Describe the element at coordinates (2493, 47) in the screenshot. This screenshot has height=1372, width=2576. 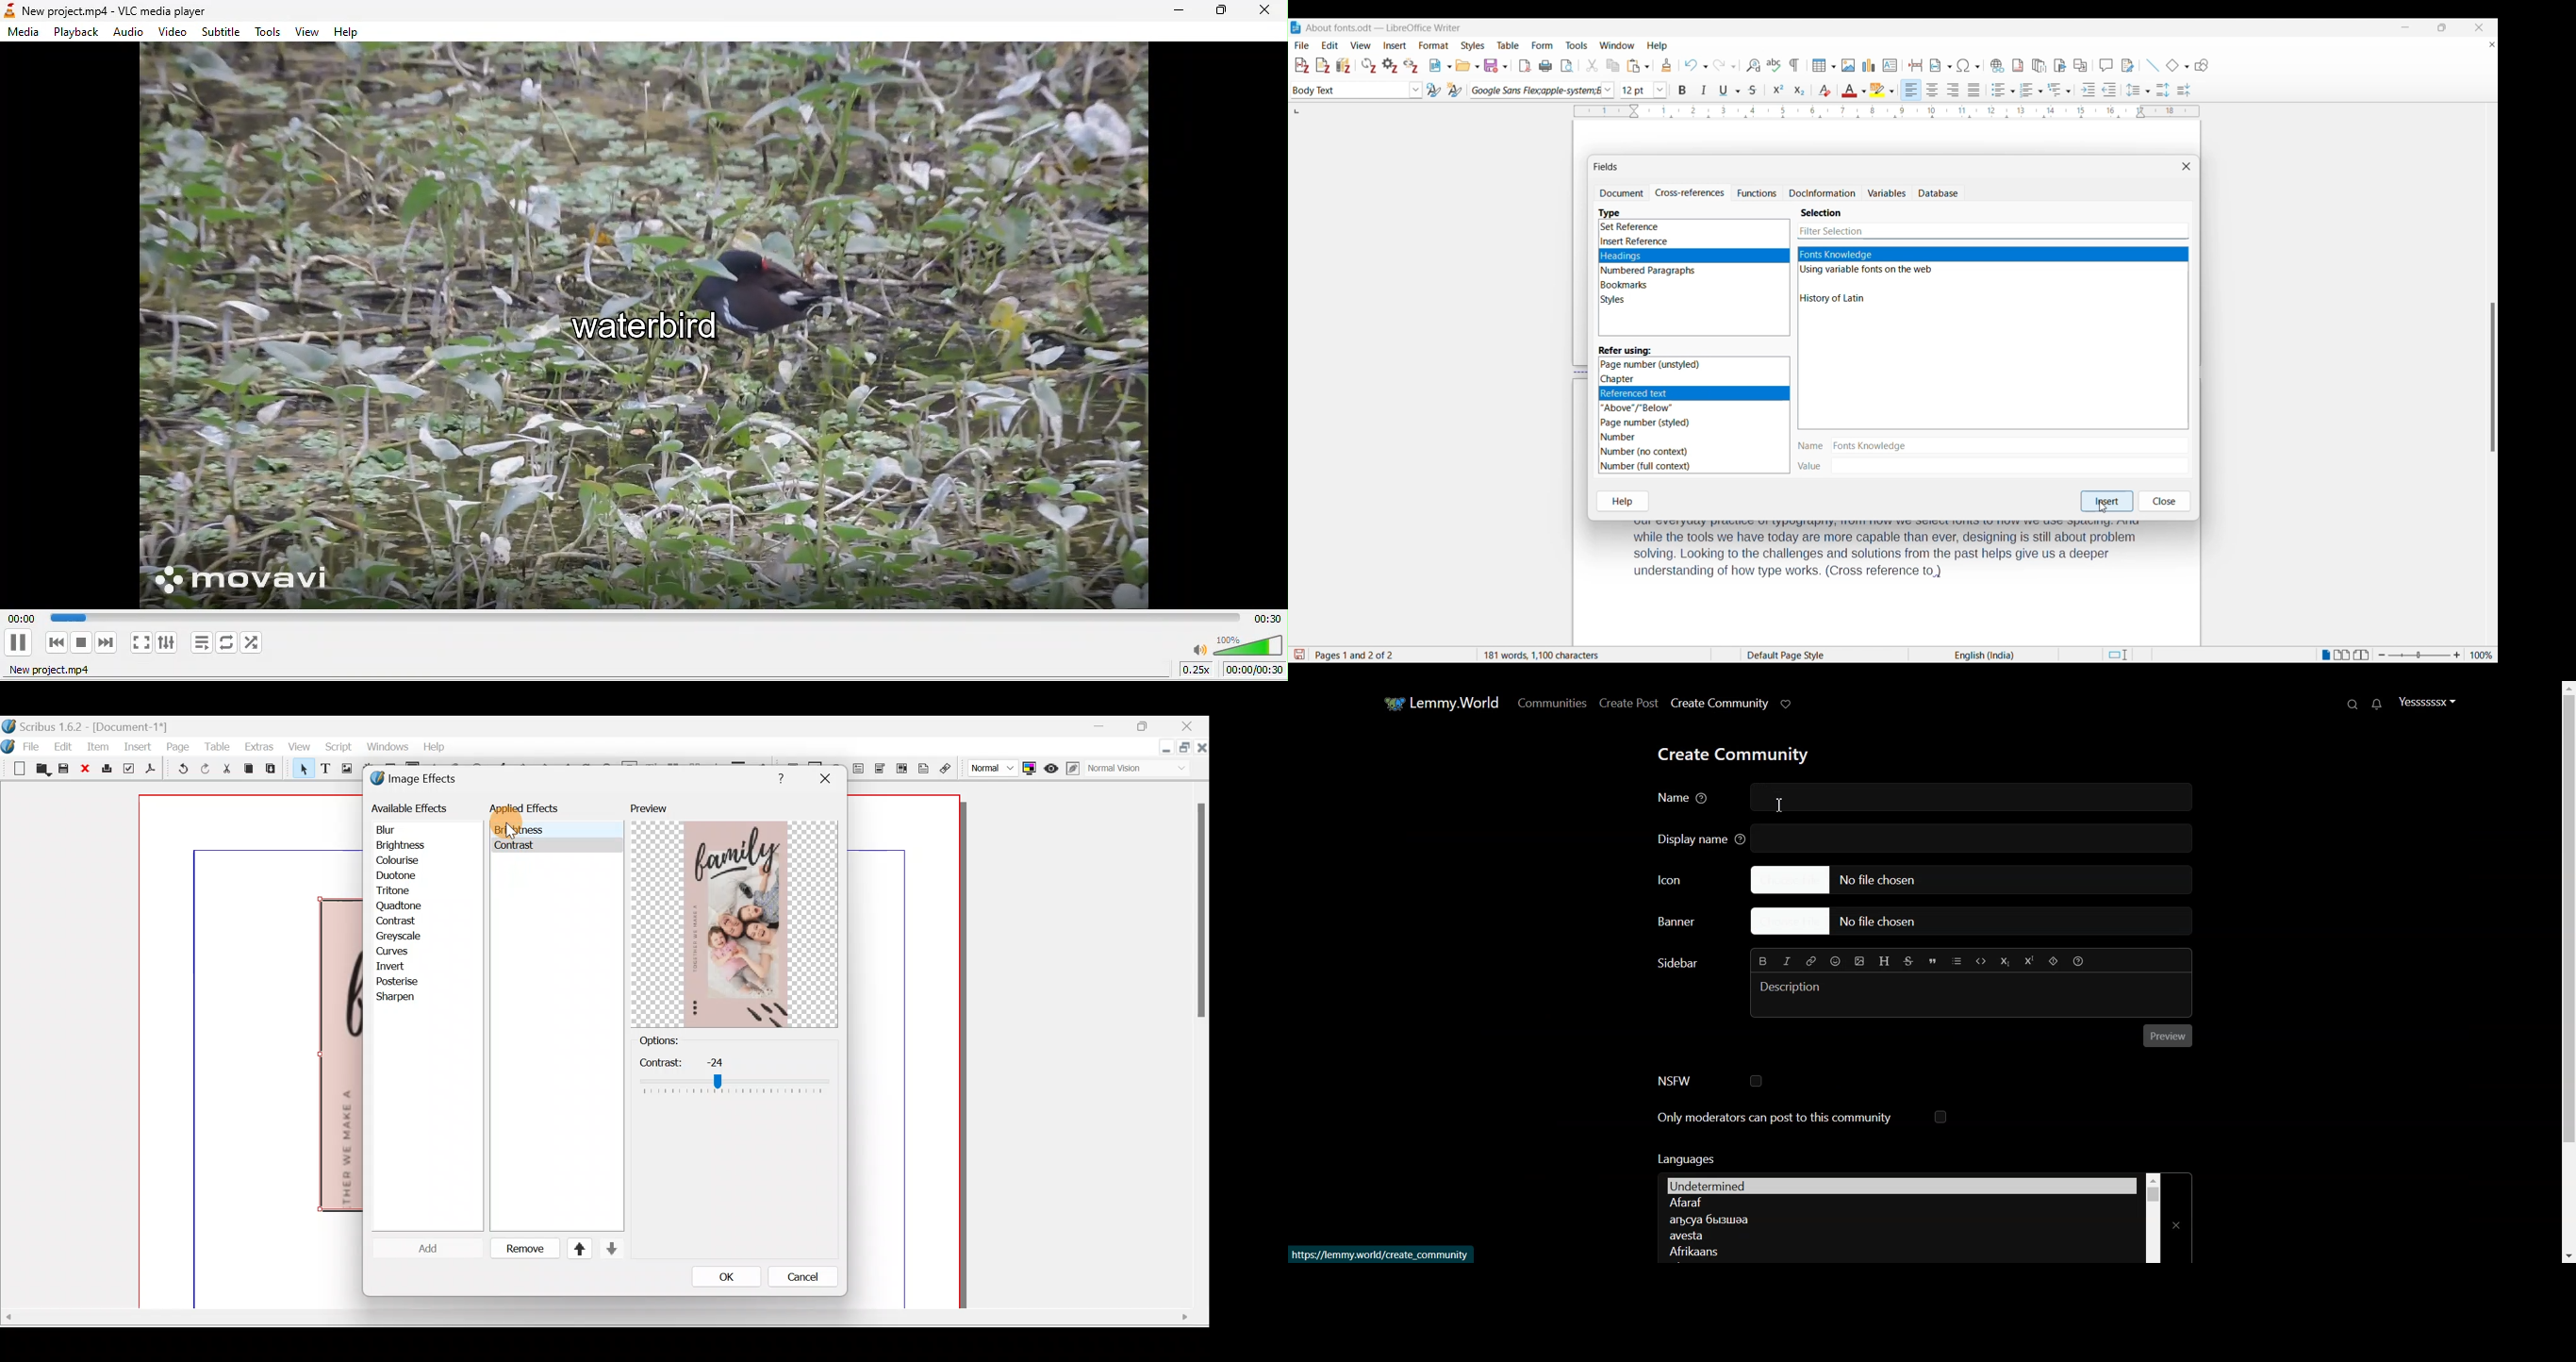
I see `Close document` at that location.